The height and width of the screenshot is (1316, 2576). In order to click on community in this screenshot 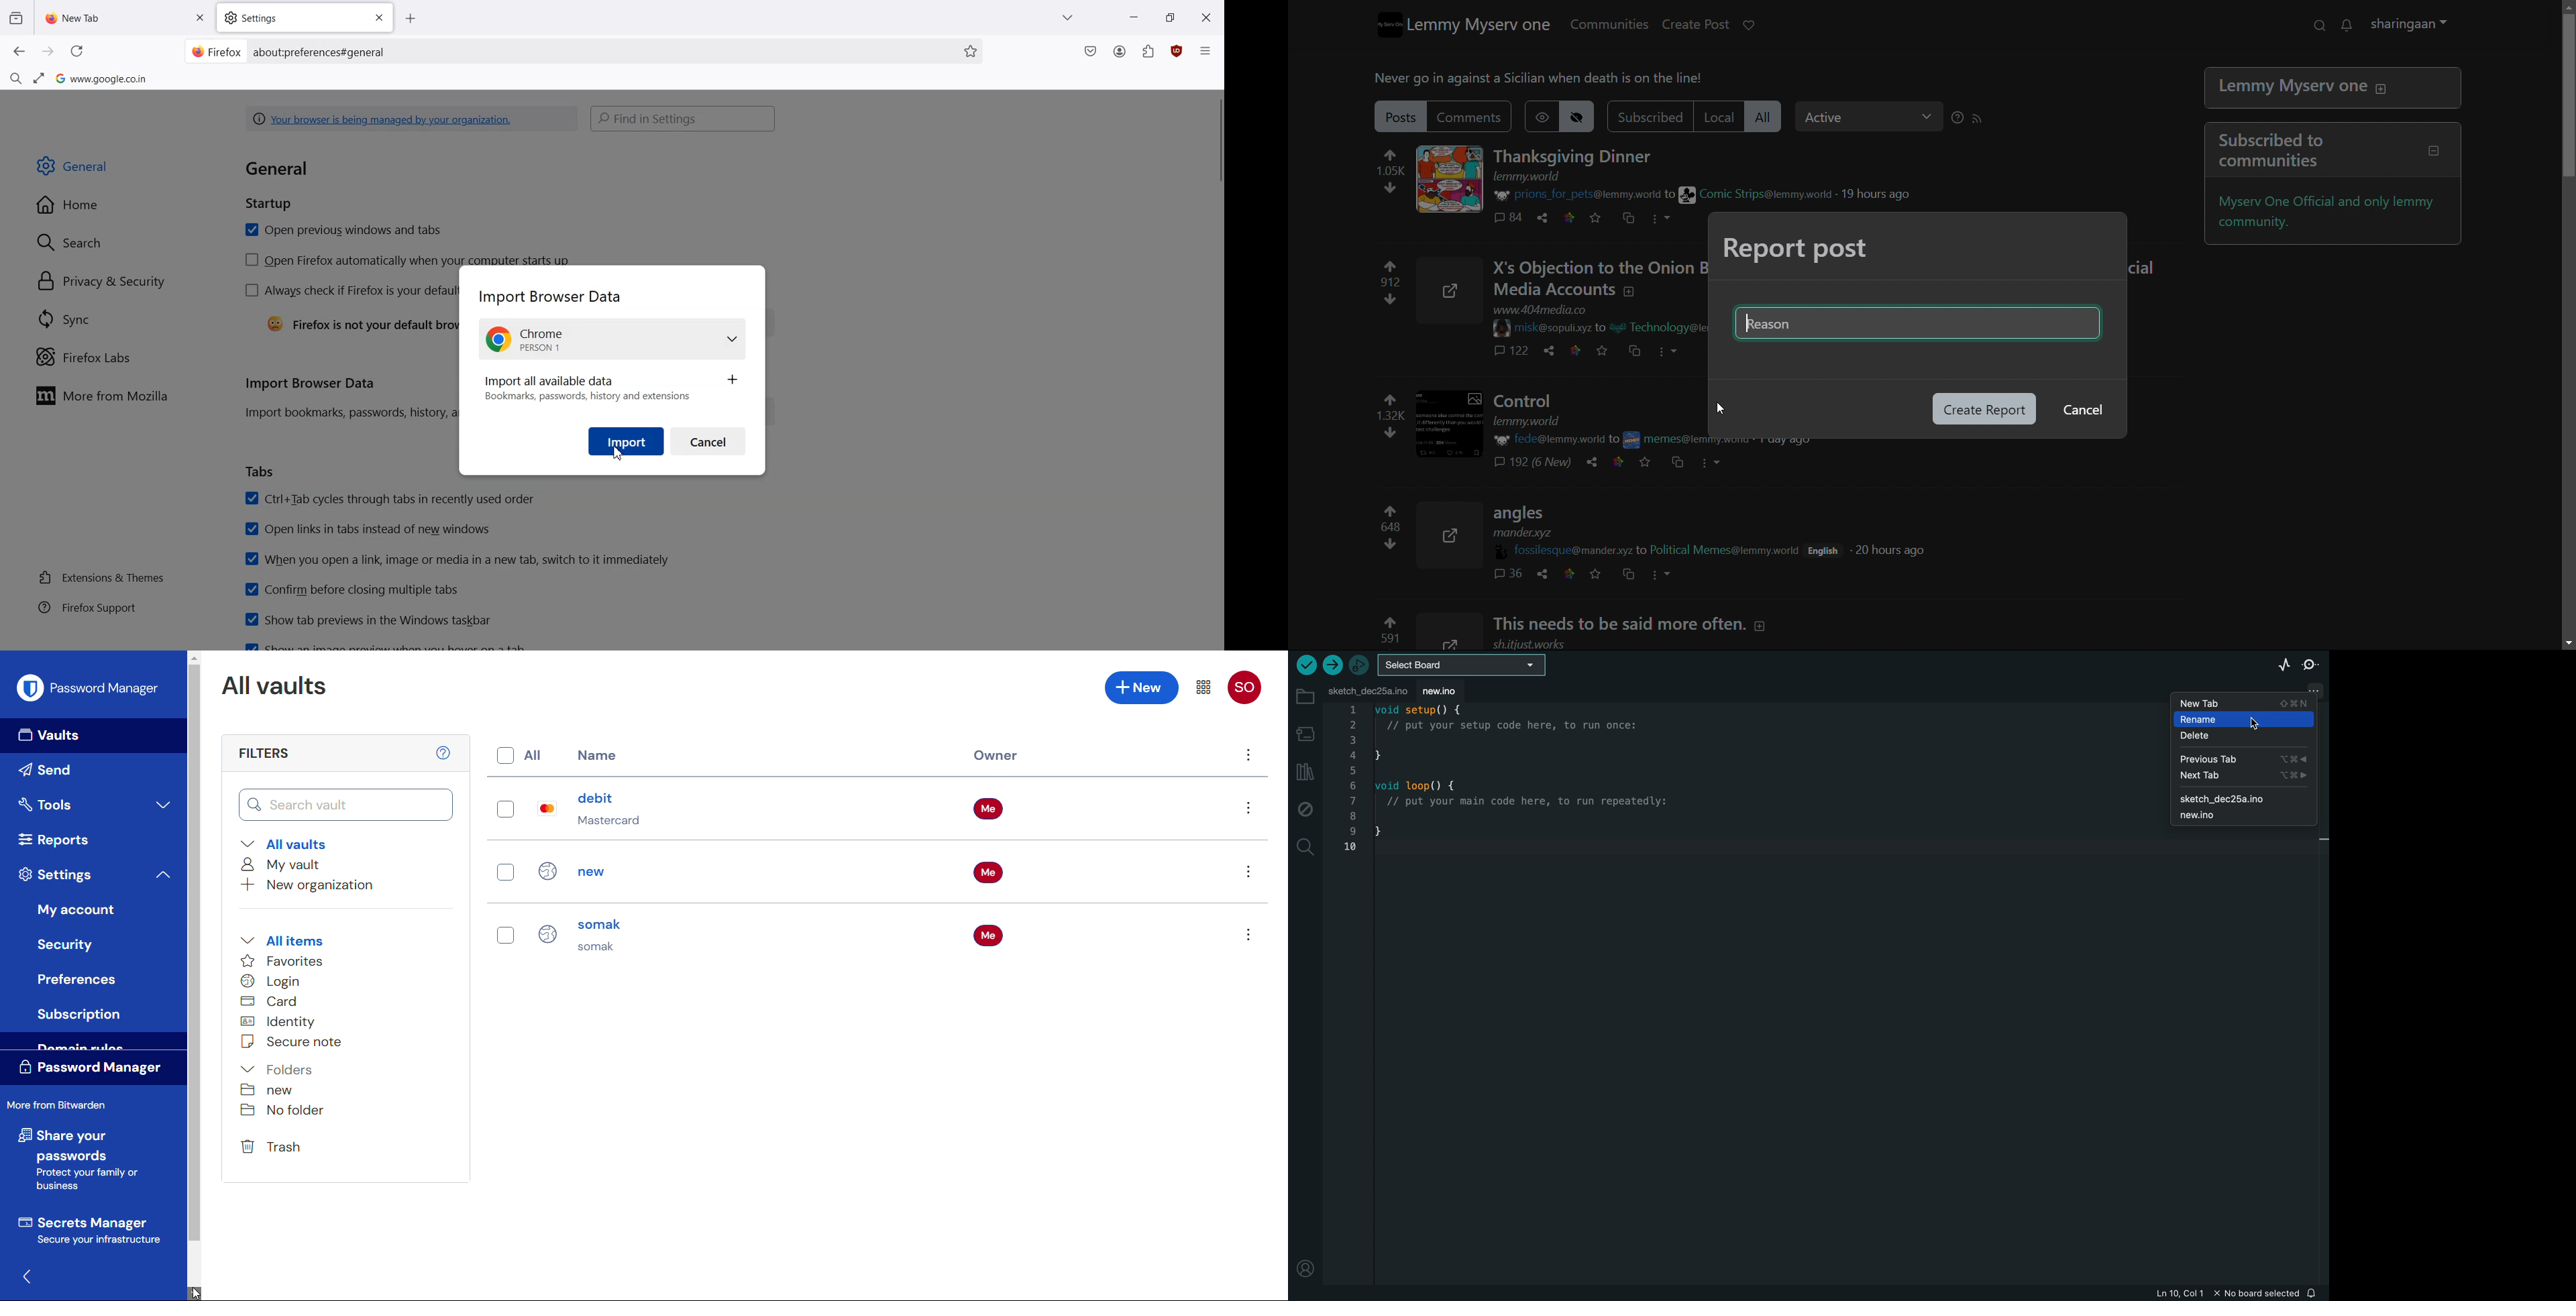, I will do `click(1761, 194)`.